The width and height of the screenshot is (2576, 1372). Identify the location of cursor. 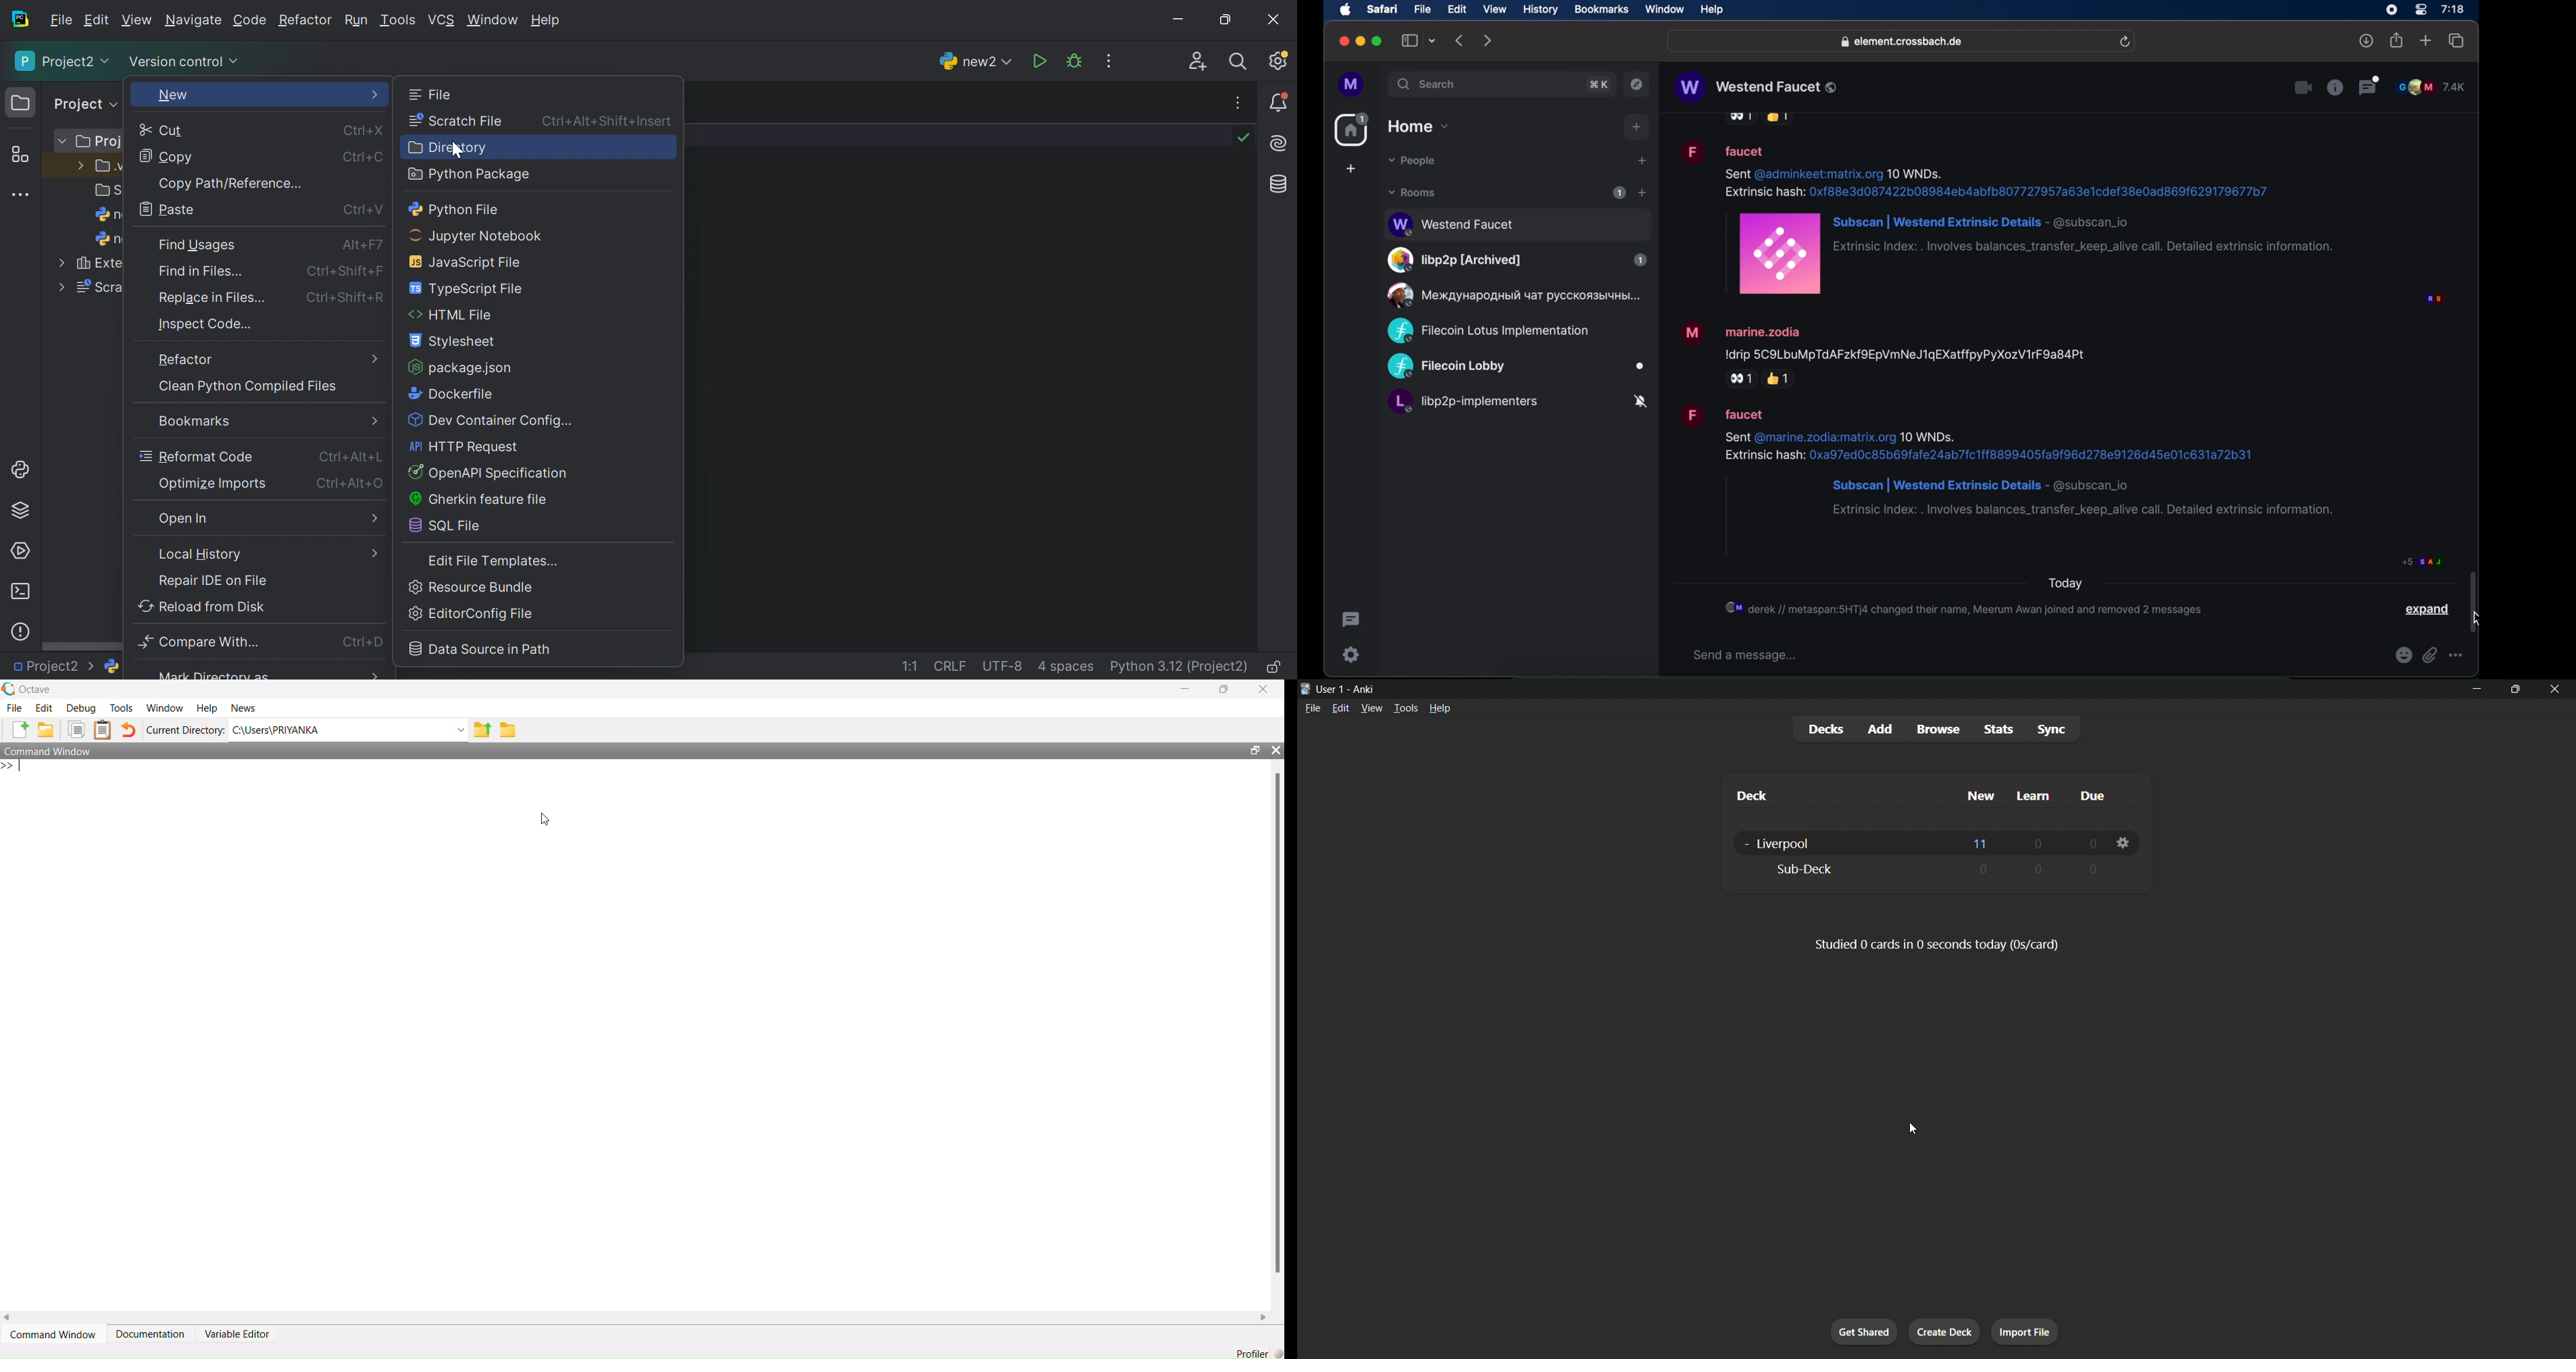
(1915, 1123).